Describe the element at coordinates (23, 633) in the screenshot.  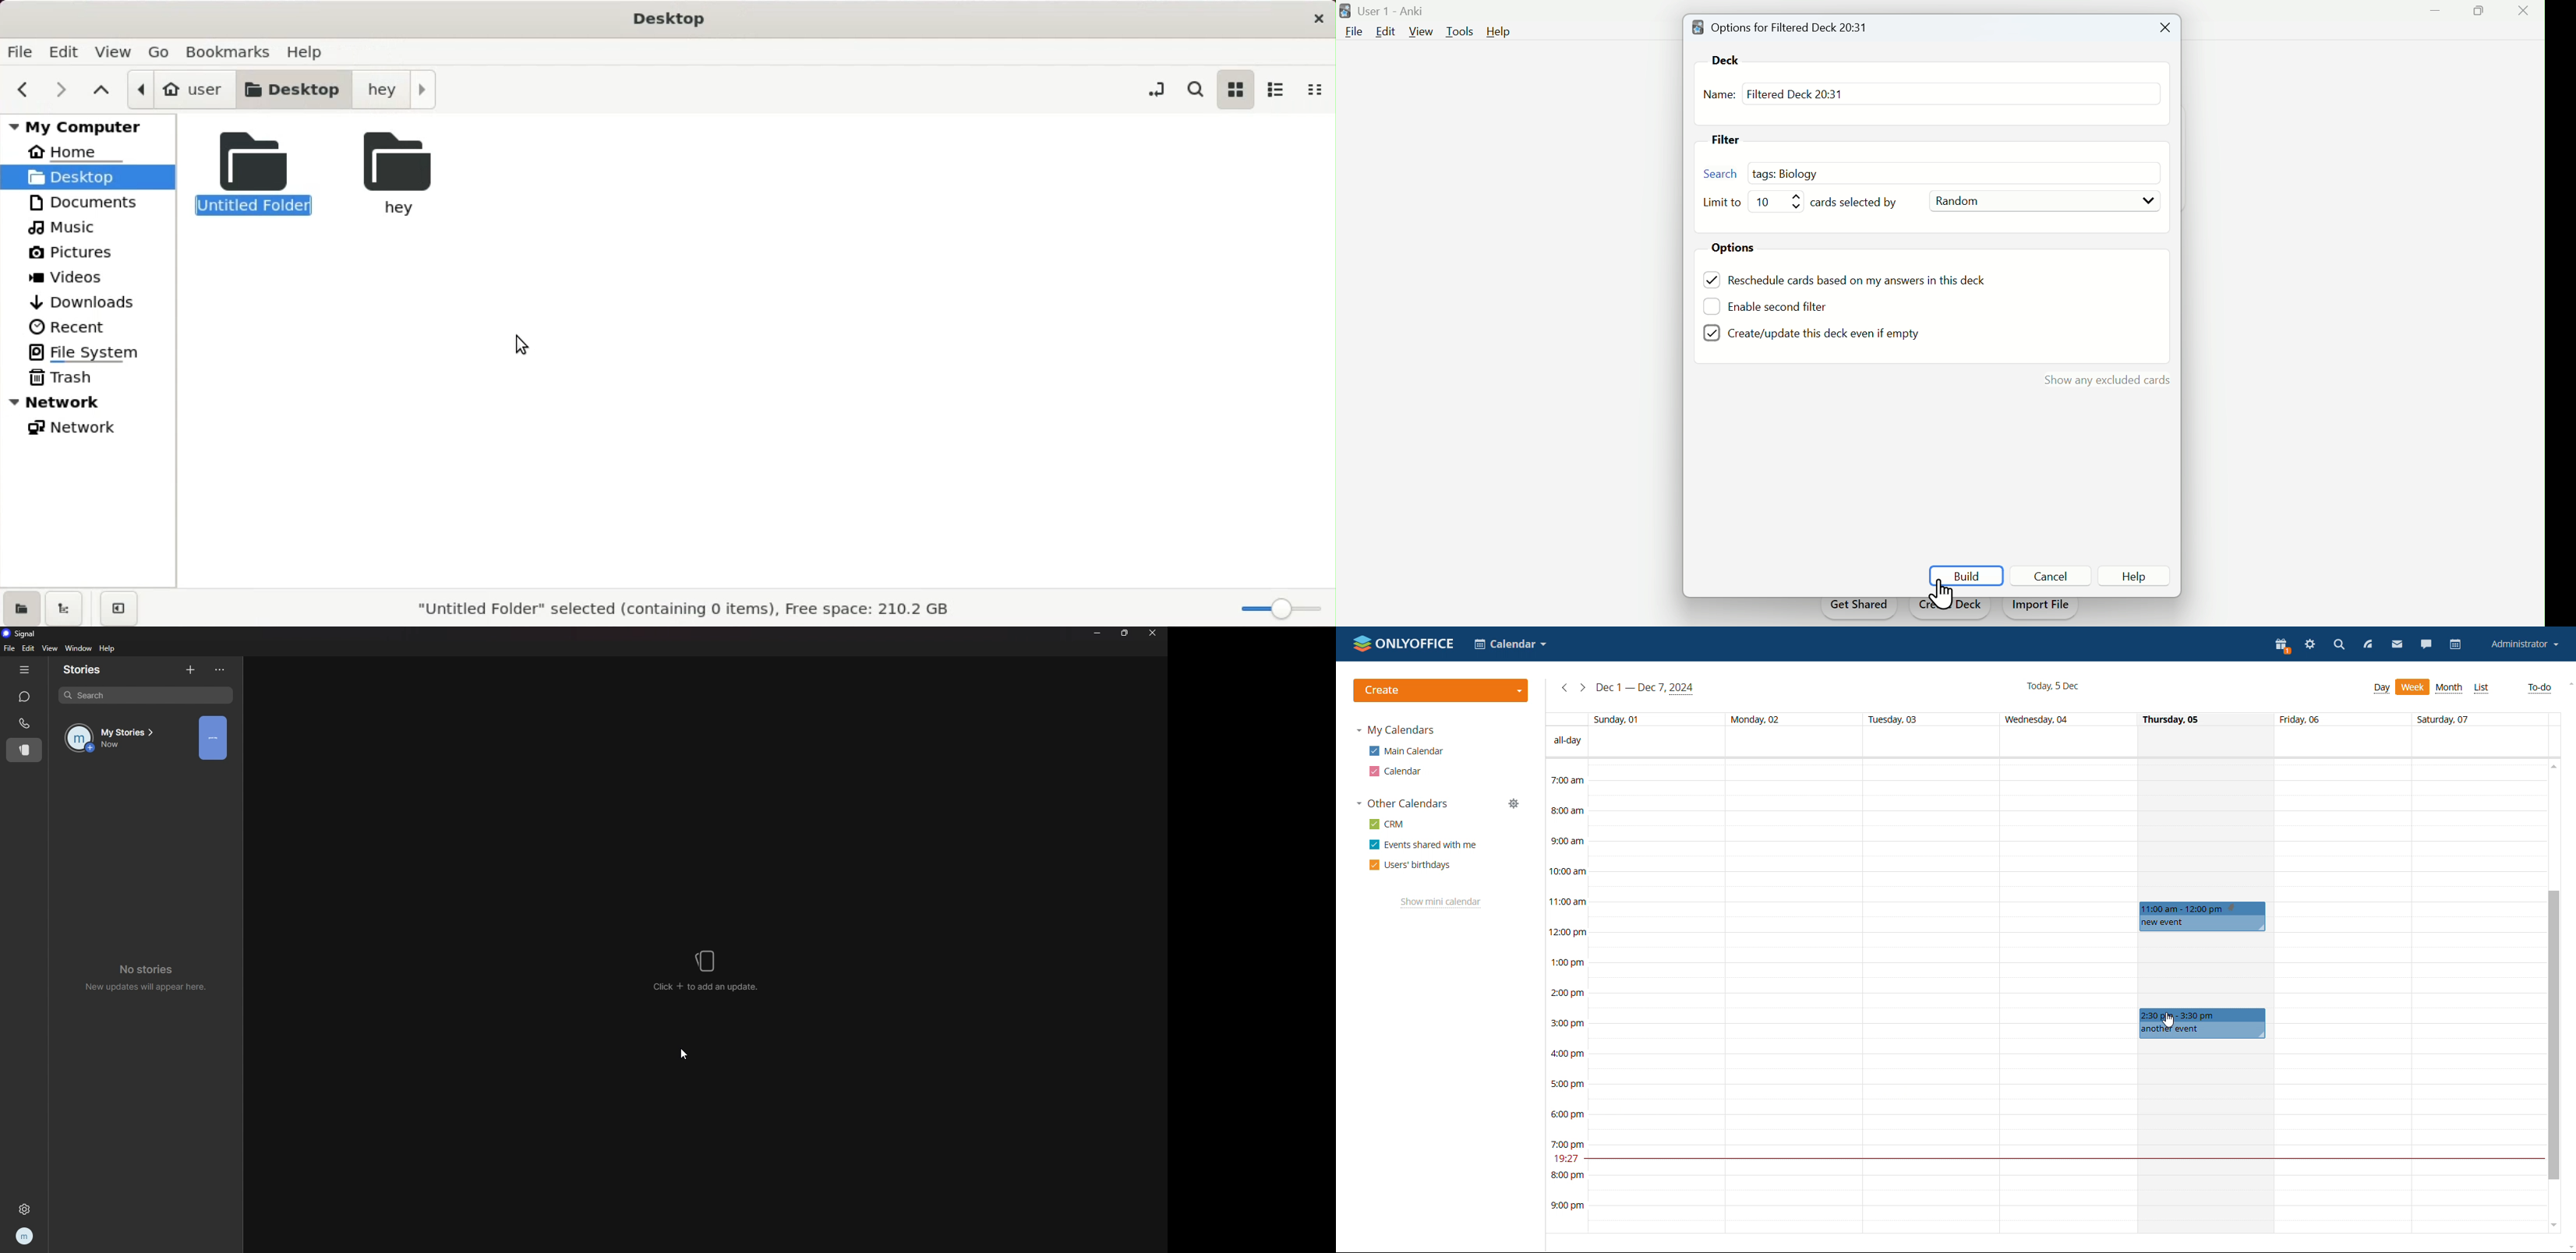
I see `signal` at that location.